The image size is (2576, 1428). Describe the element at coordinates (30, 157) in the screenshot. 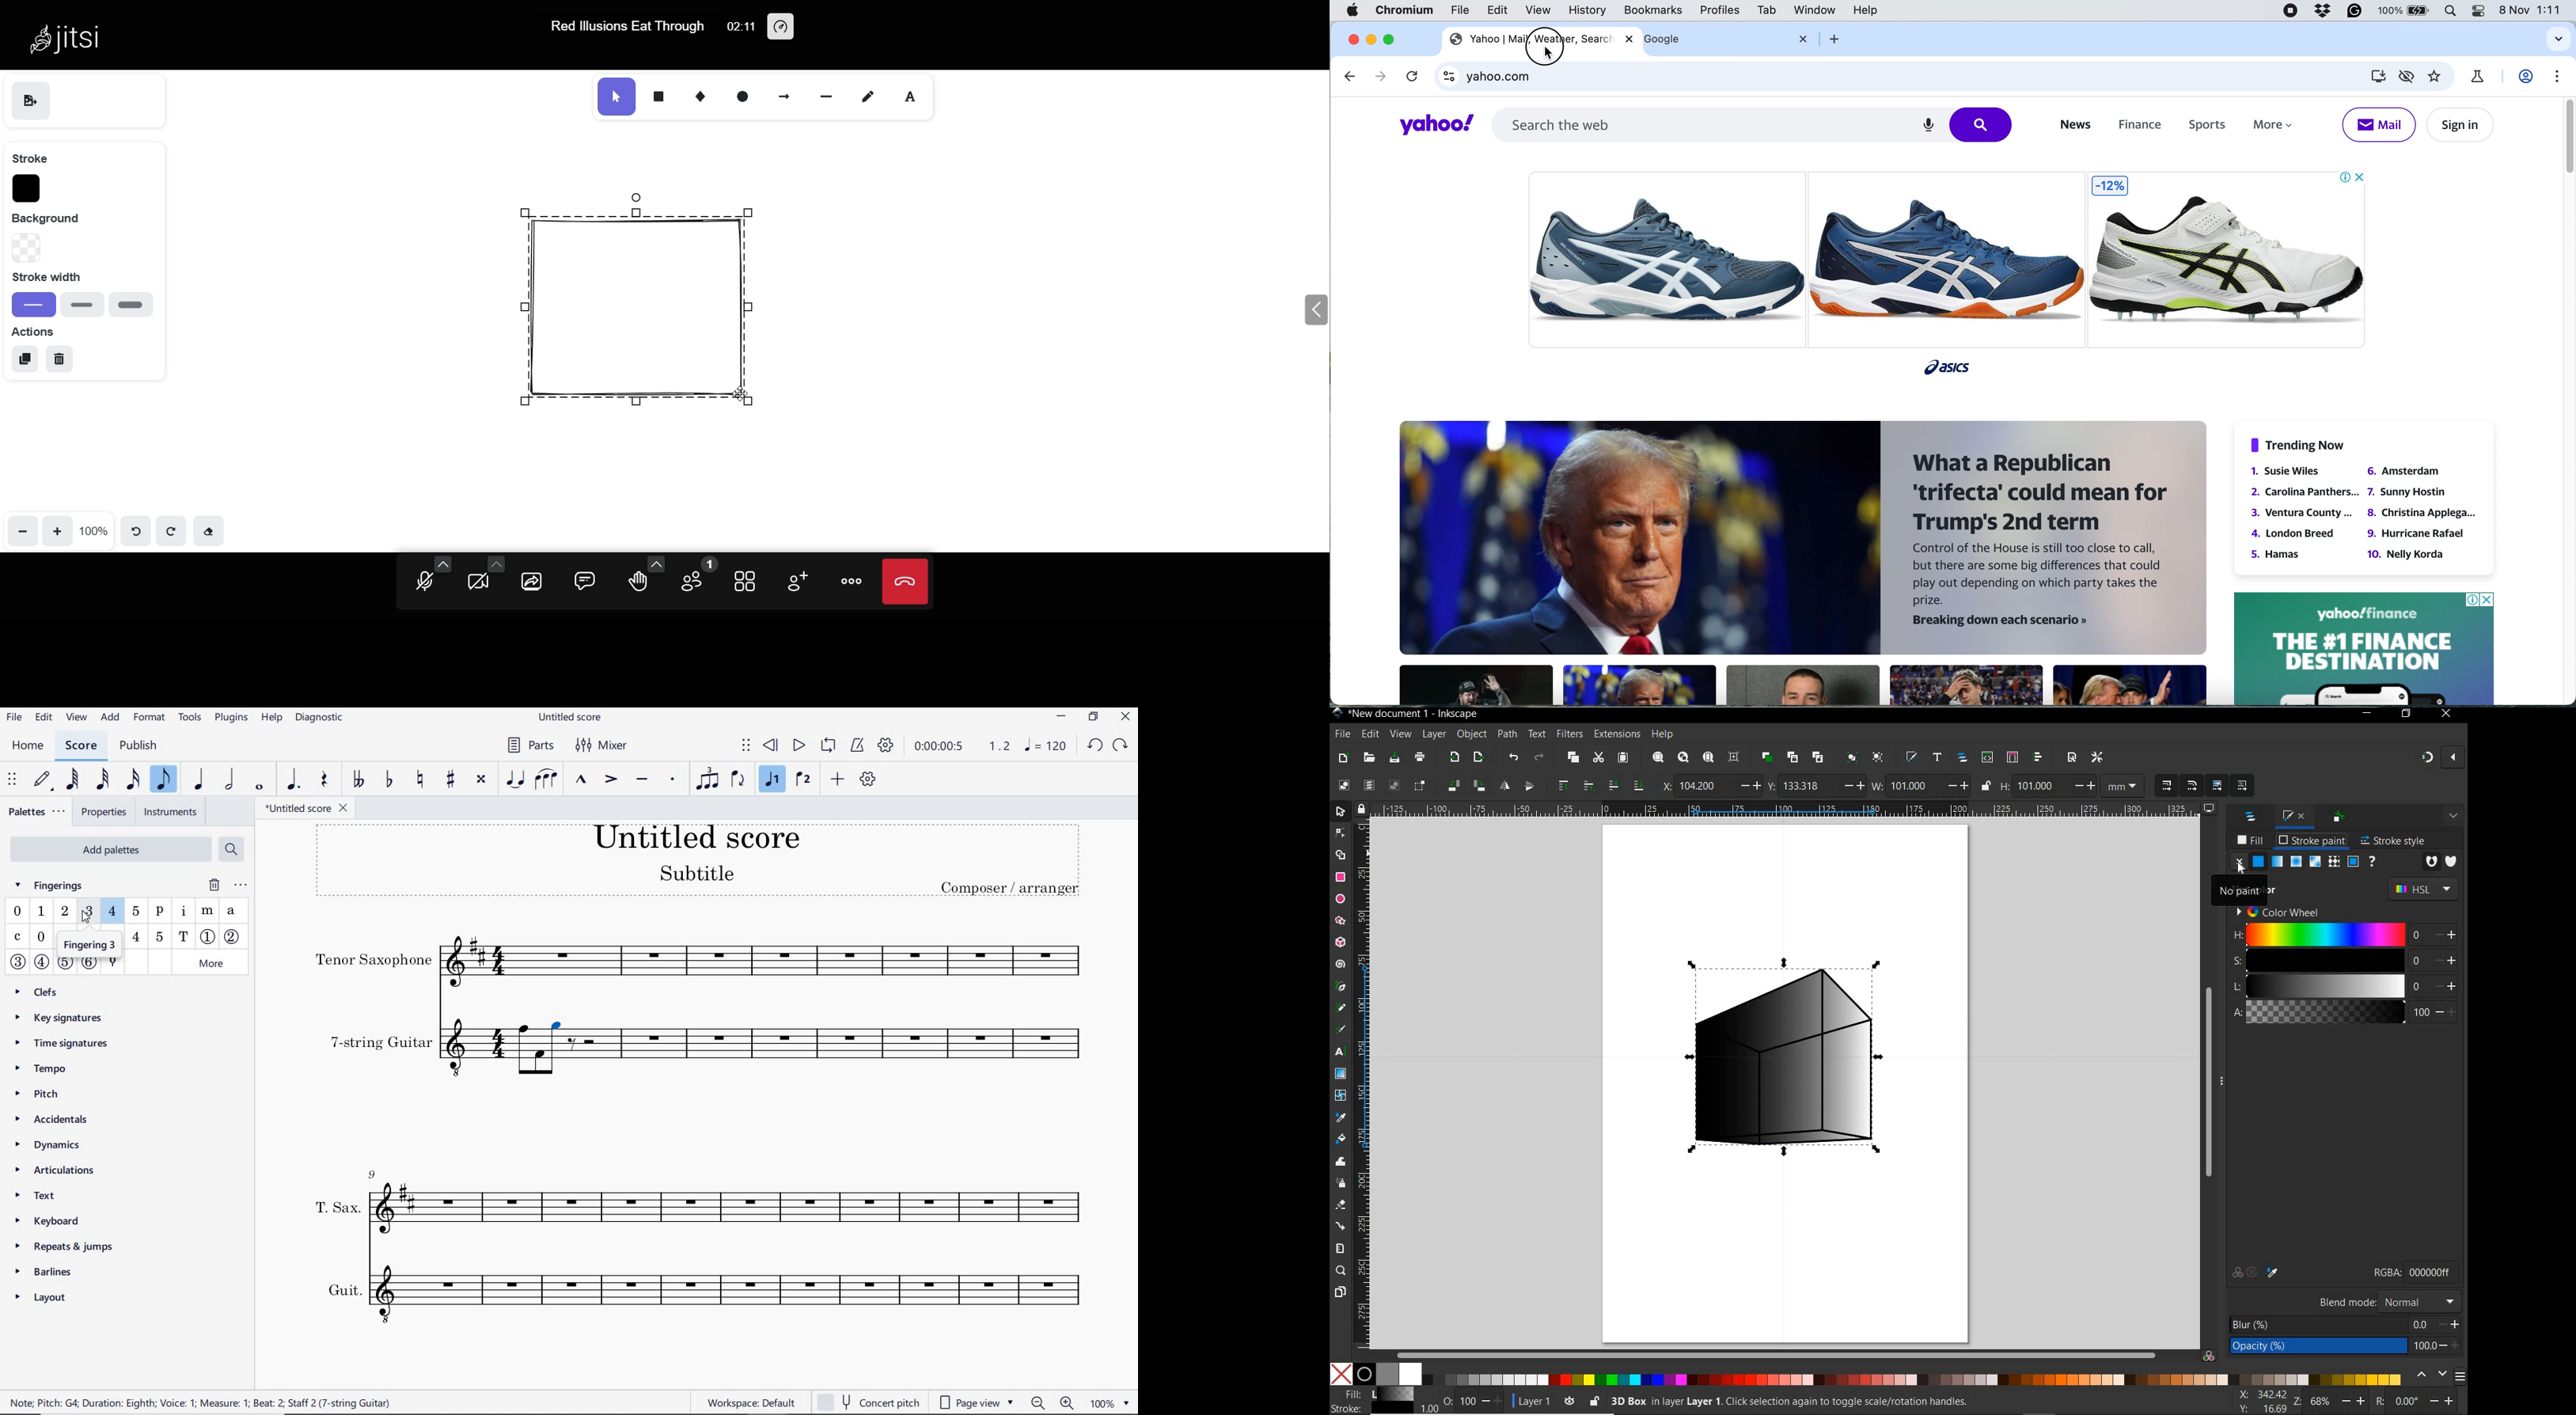

I see `stroke` at that location.